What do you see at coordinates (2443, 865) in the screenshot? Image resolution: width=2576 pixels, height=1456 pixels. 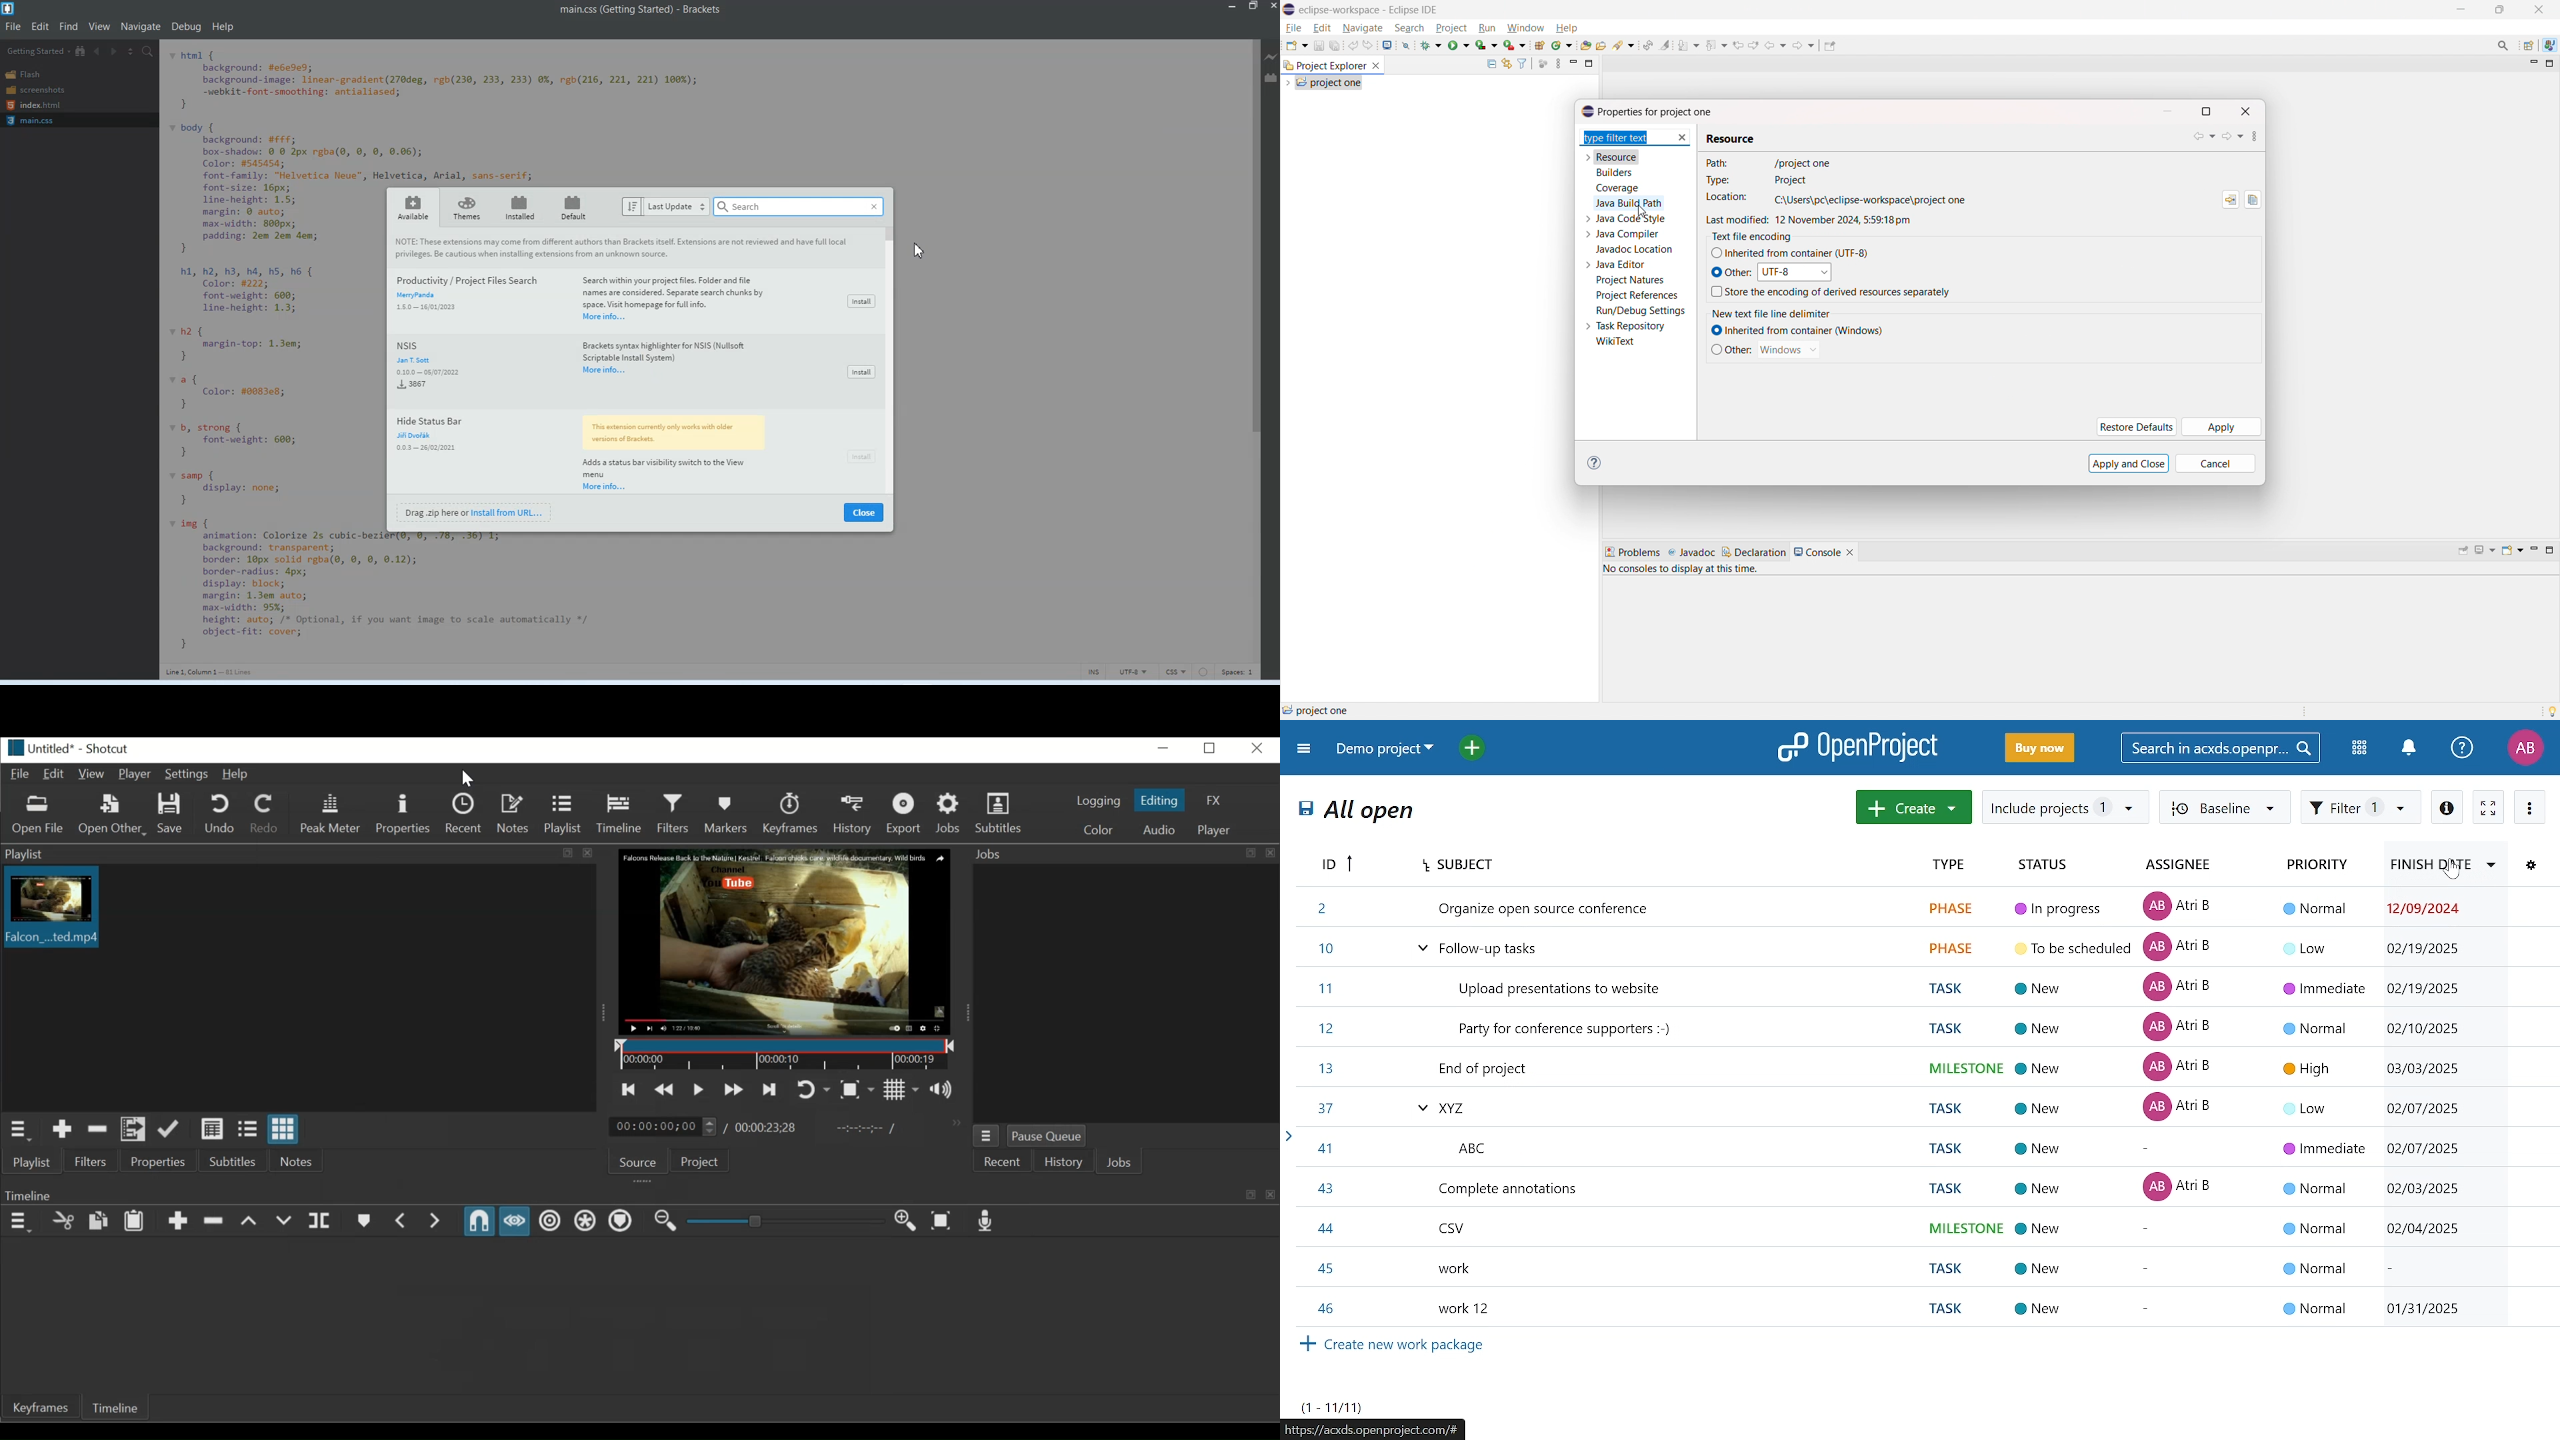 I see `finish date` at bounding box center [2443, 865].